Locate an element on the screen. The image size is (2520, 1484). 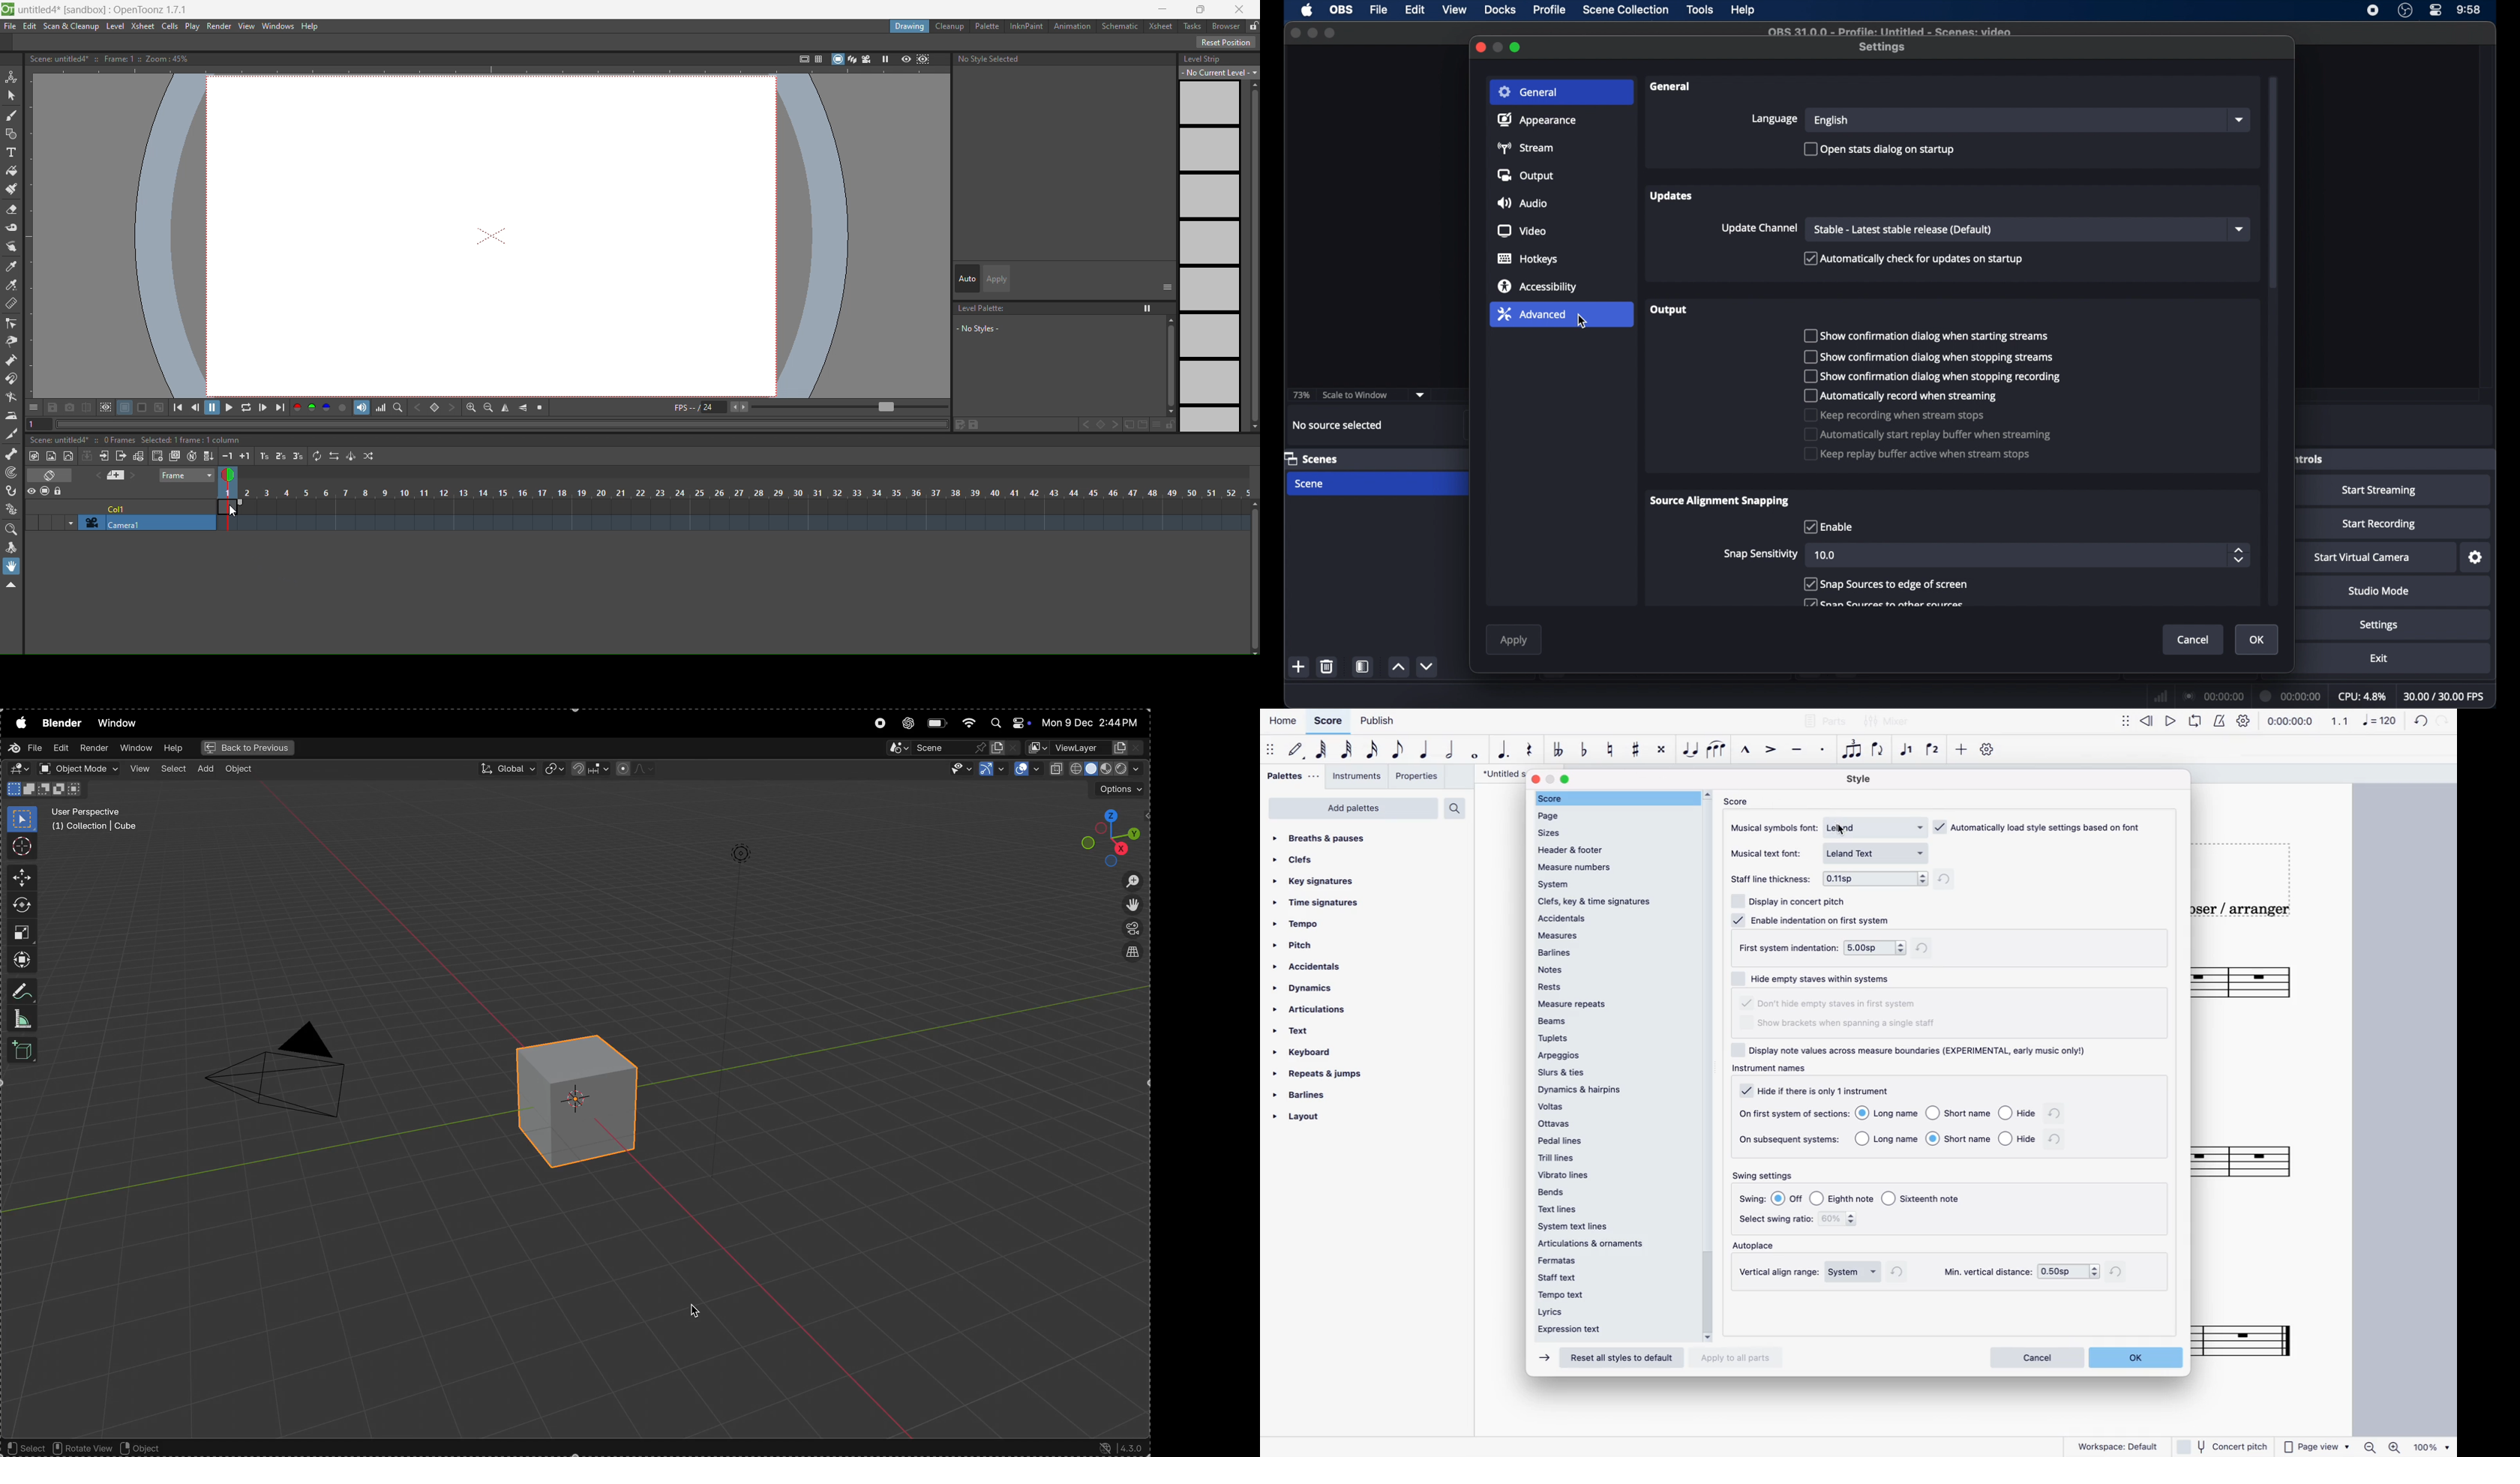
1, 1 is located at coordinates (2343, 720).